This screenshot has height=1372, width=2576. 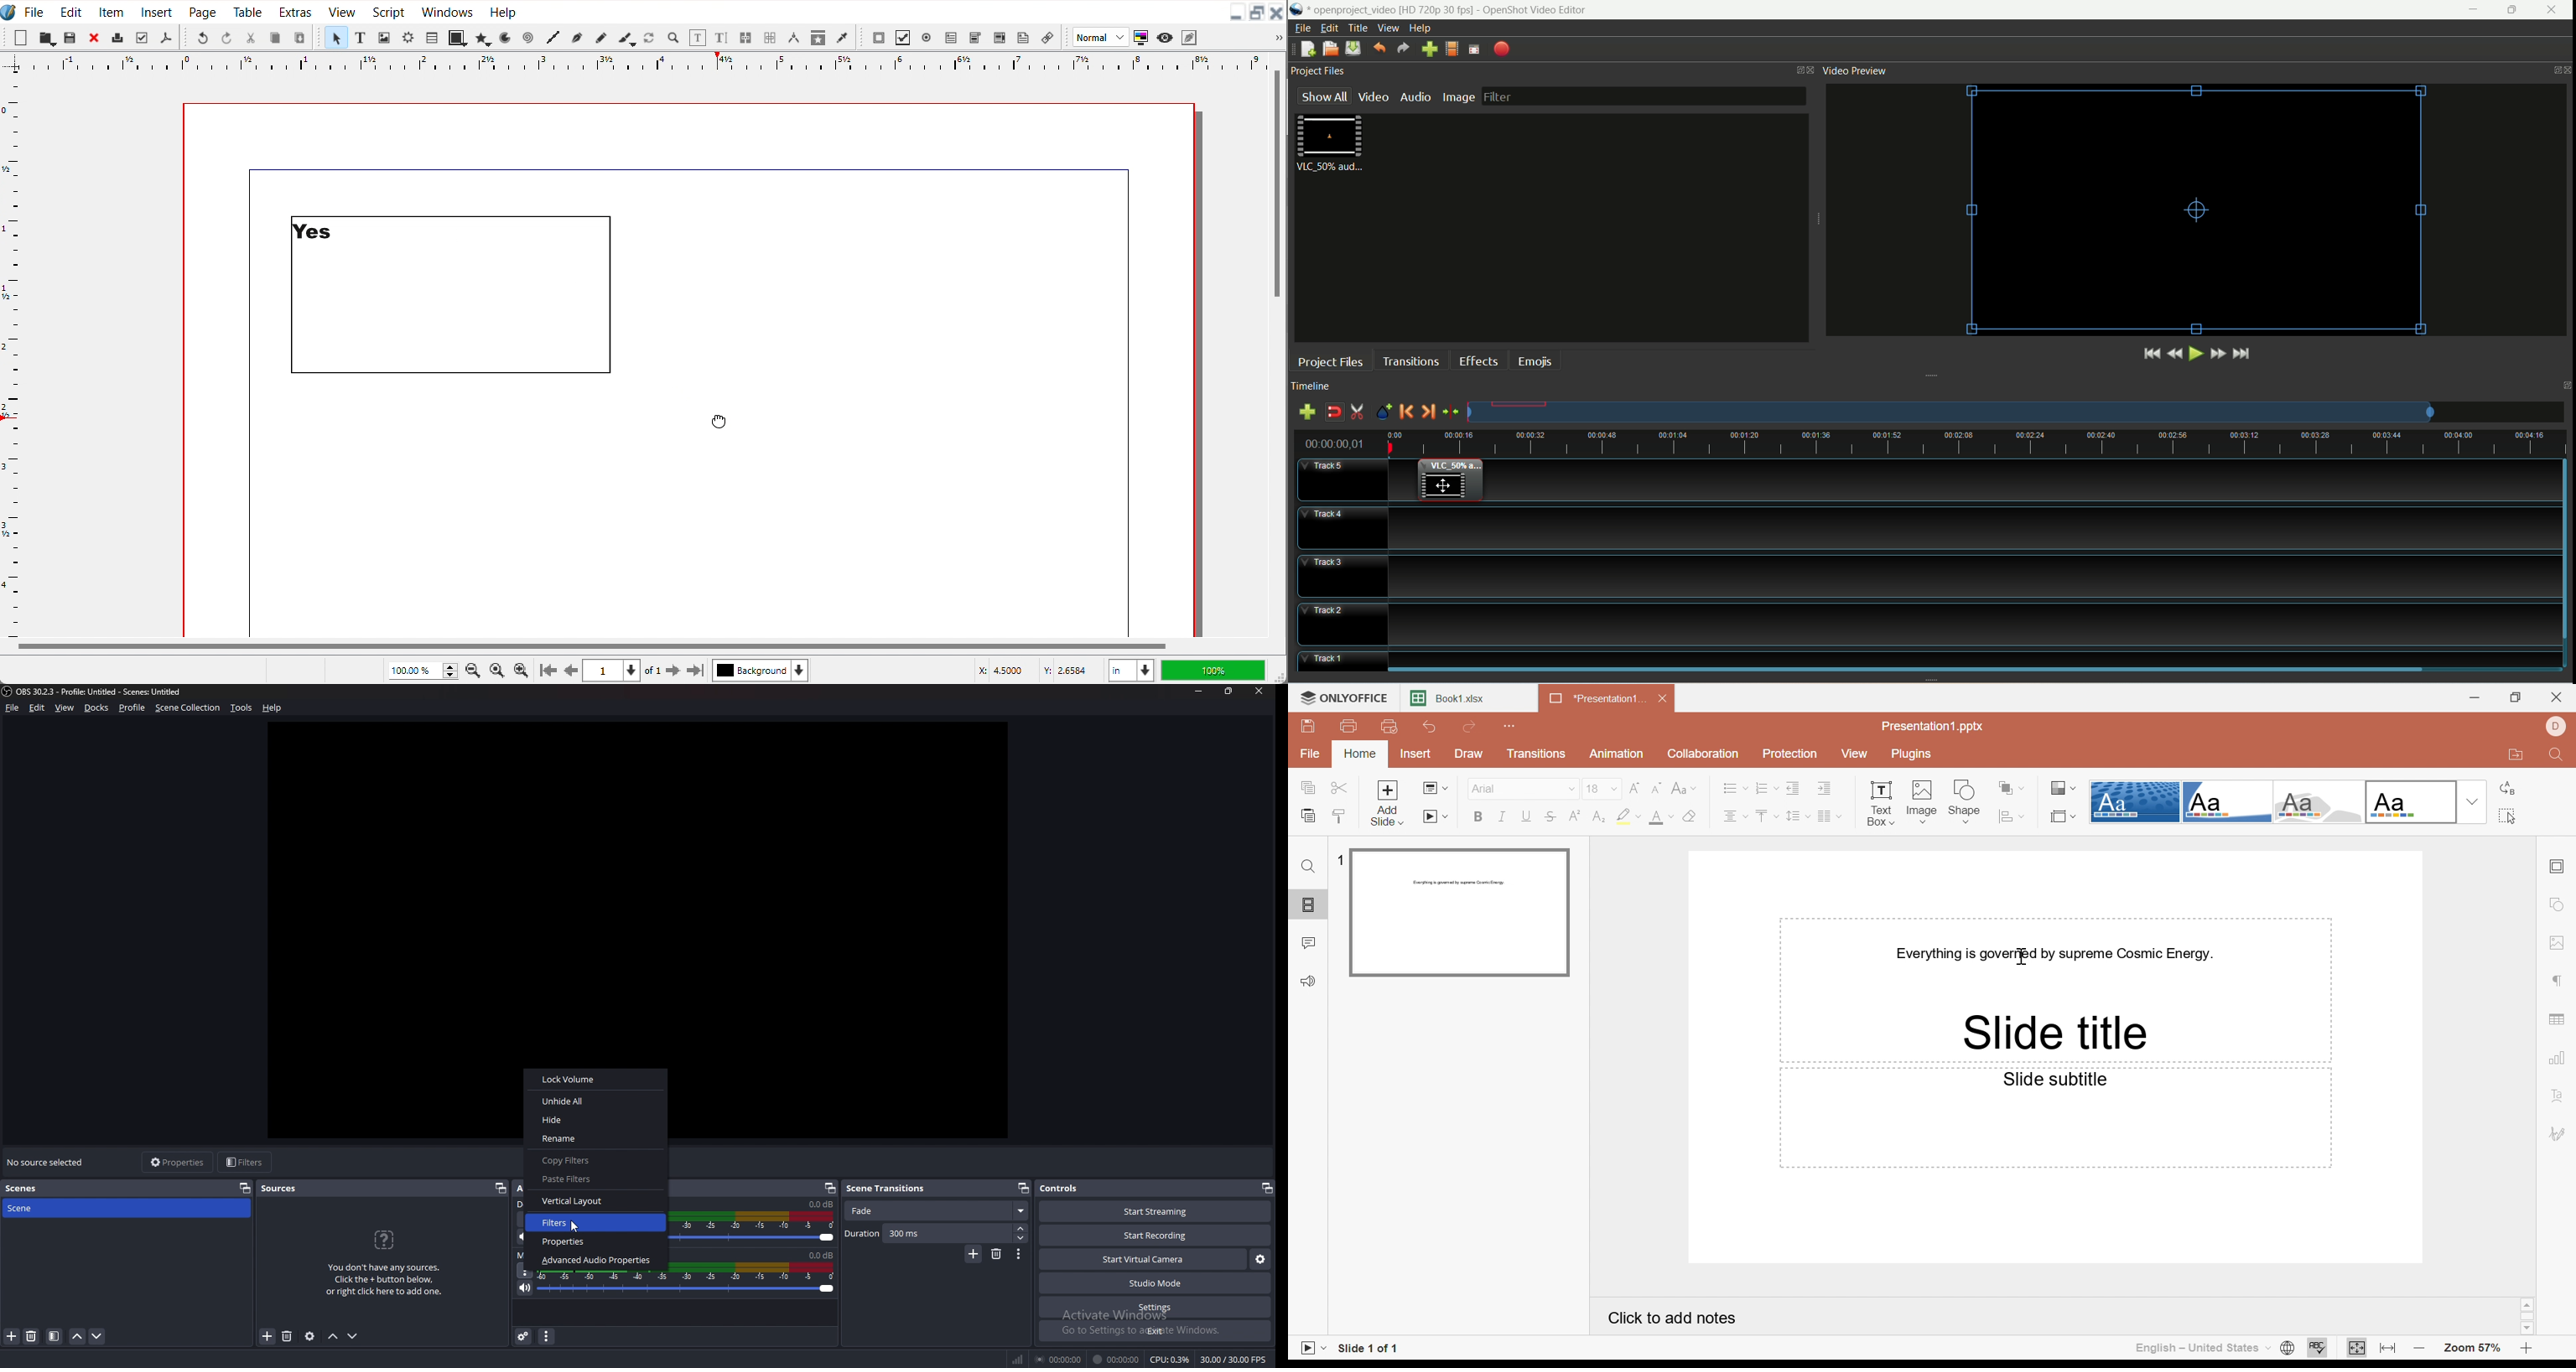 What do you see at coordinates (2011, 786) in the screenshot?
I see `Arrange shape` at bounding box center [2011, 786].